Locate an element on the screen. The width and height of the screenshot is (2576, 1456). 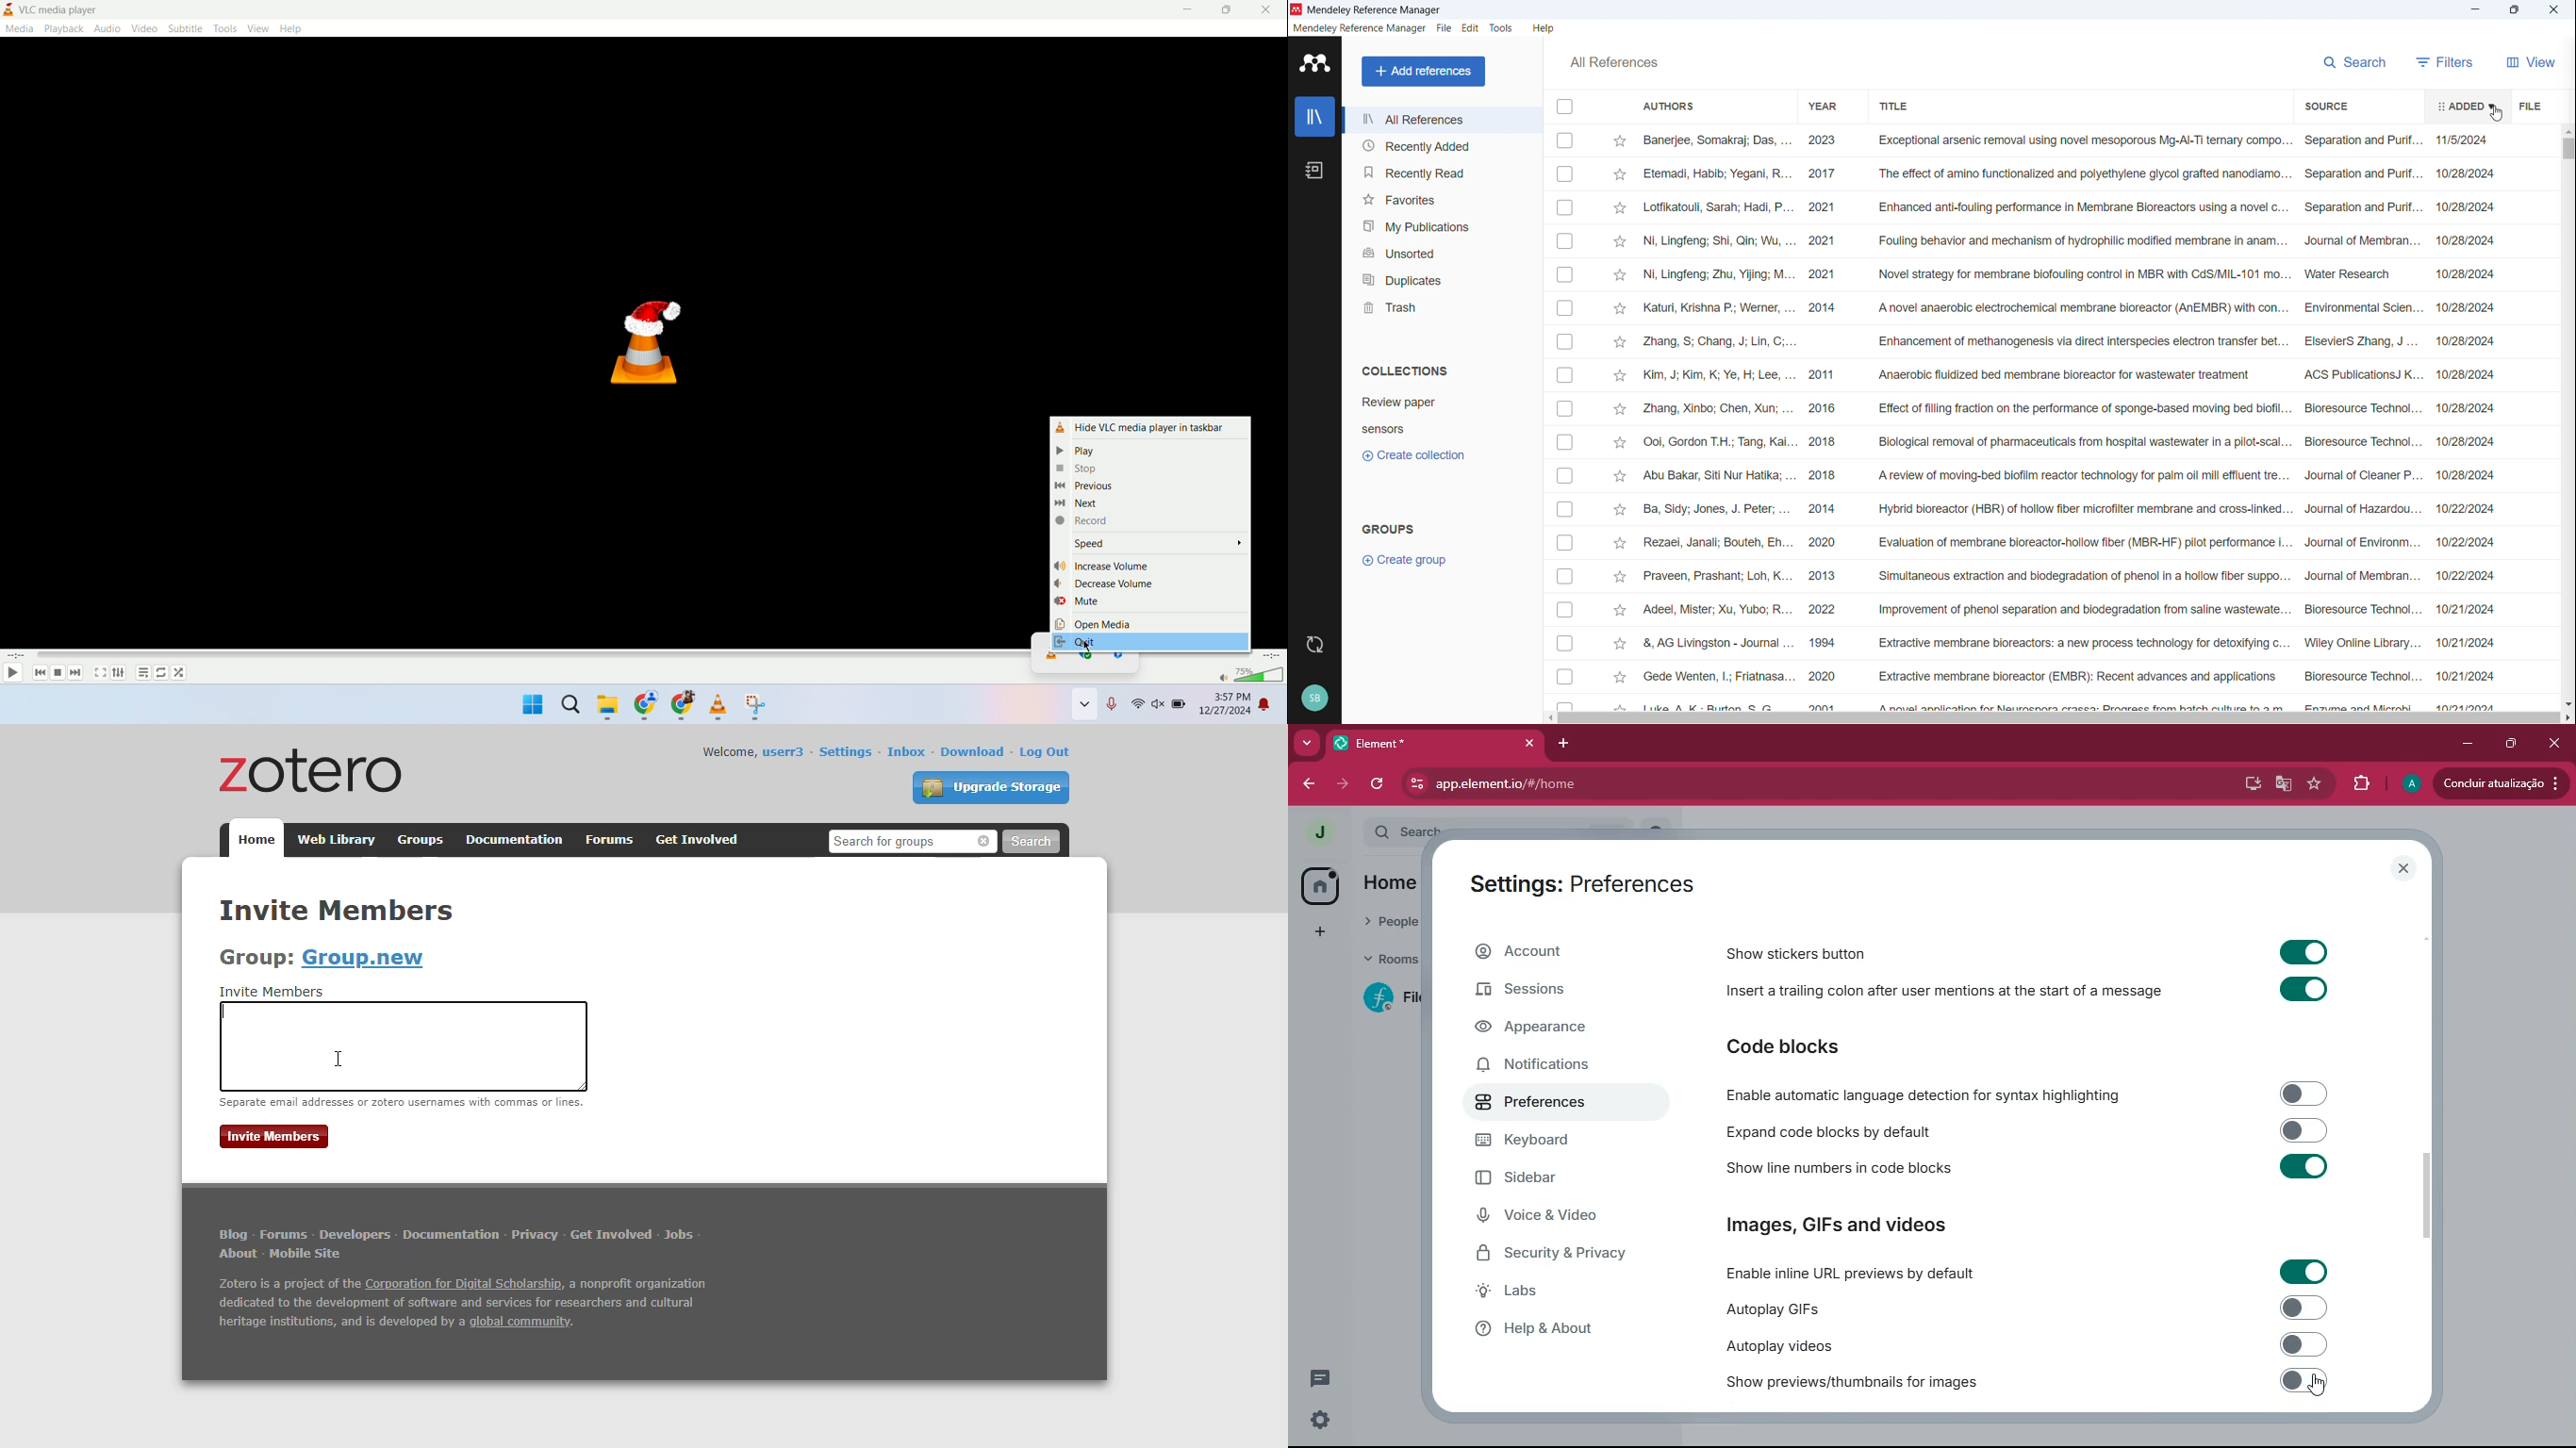
tools is located at coordinates (227, 28).